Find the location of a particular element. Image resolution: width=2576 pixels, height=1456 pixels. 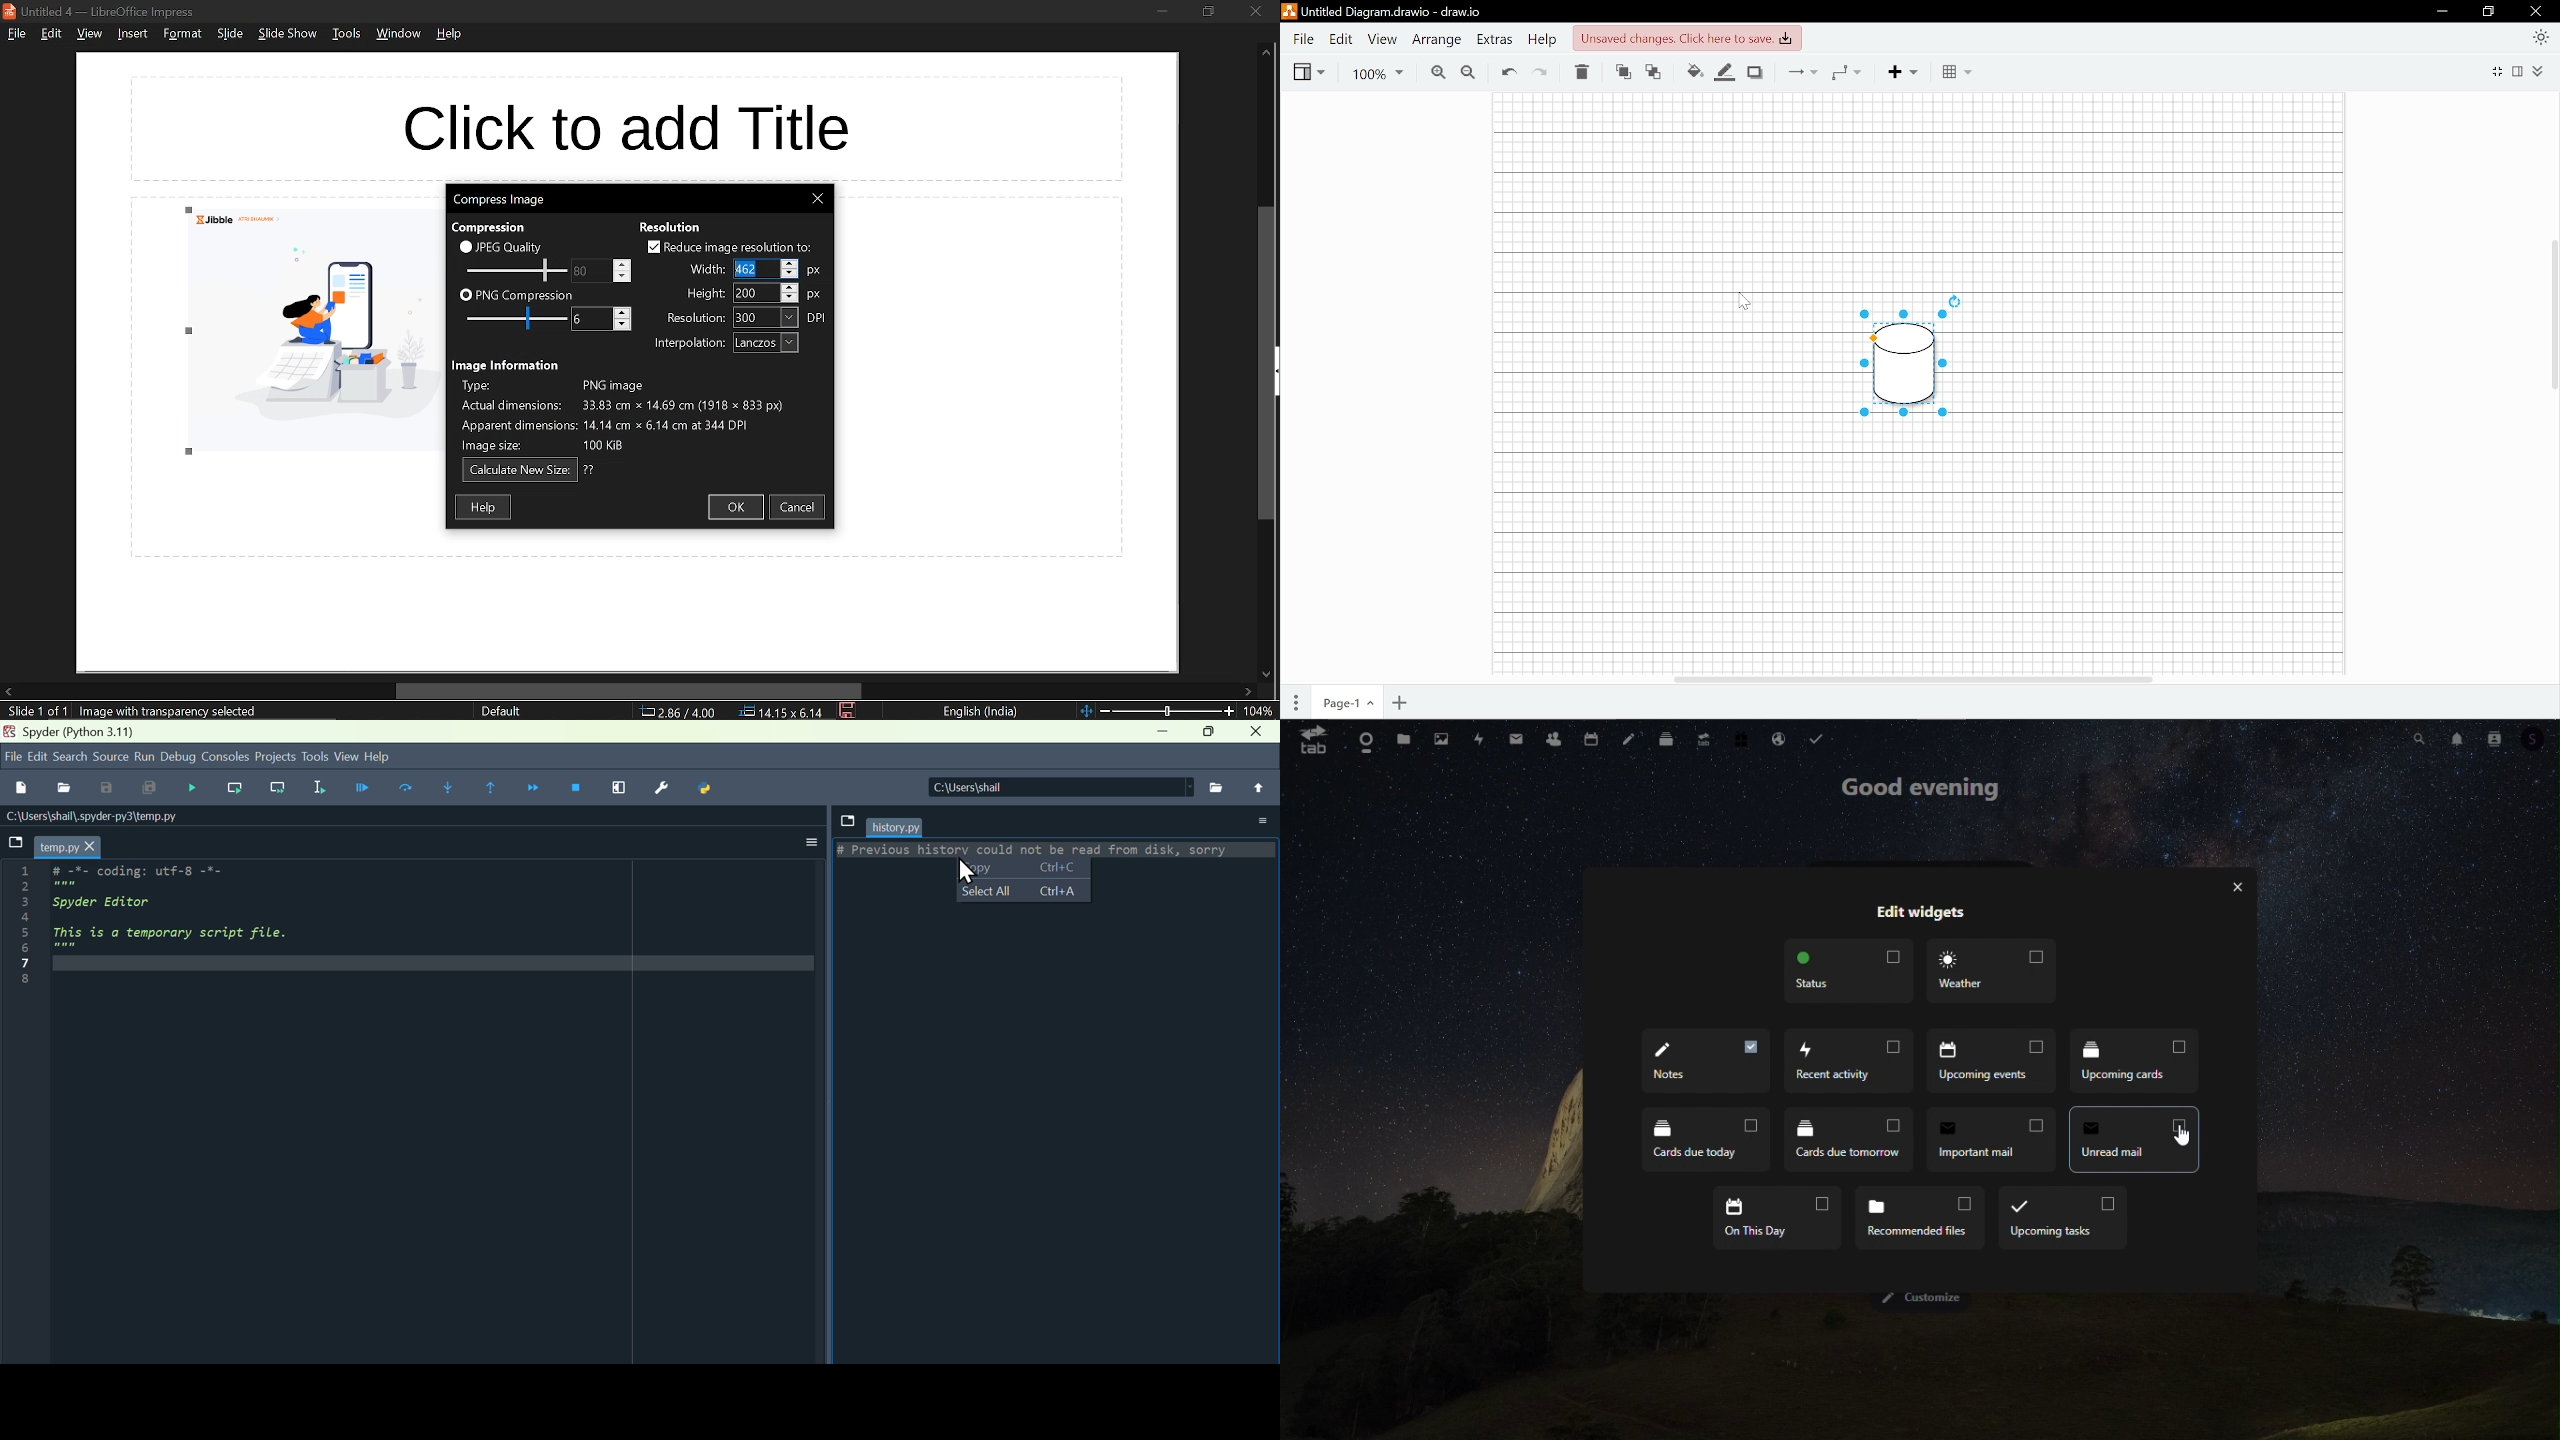

Notifications is located at coordinates (2459, 739).